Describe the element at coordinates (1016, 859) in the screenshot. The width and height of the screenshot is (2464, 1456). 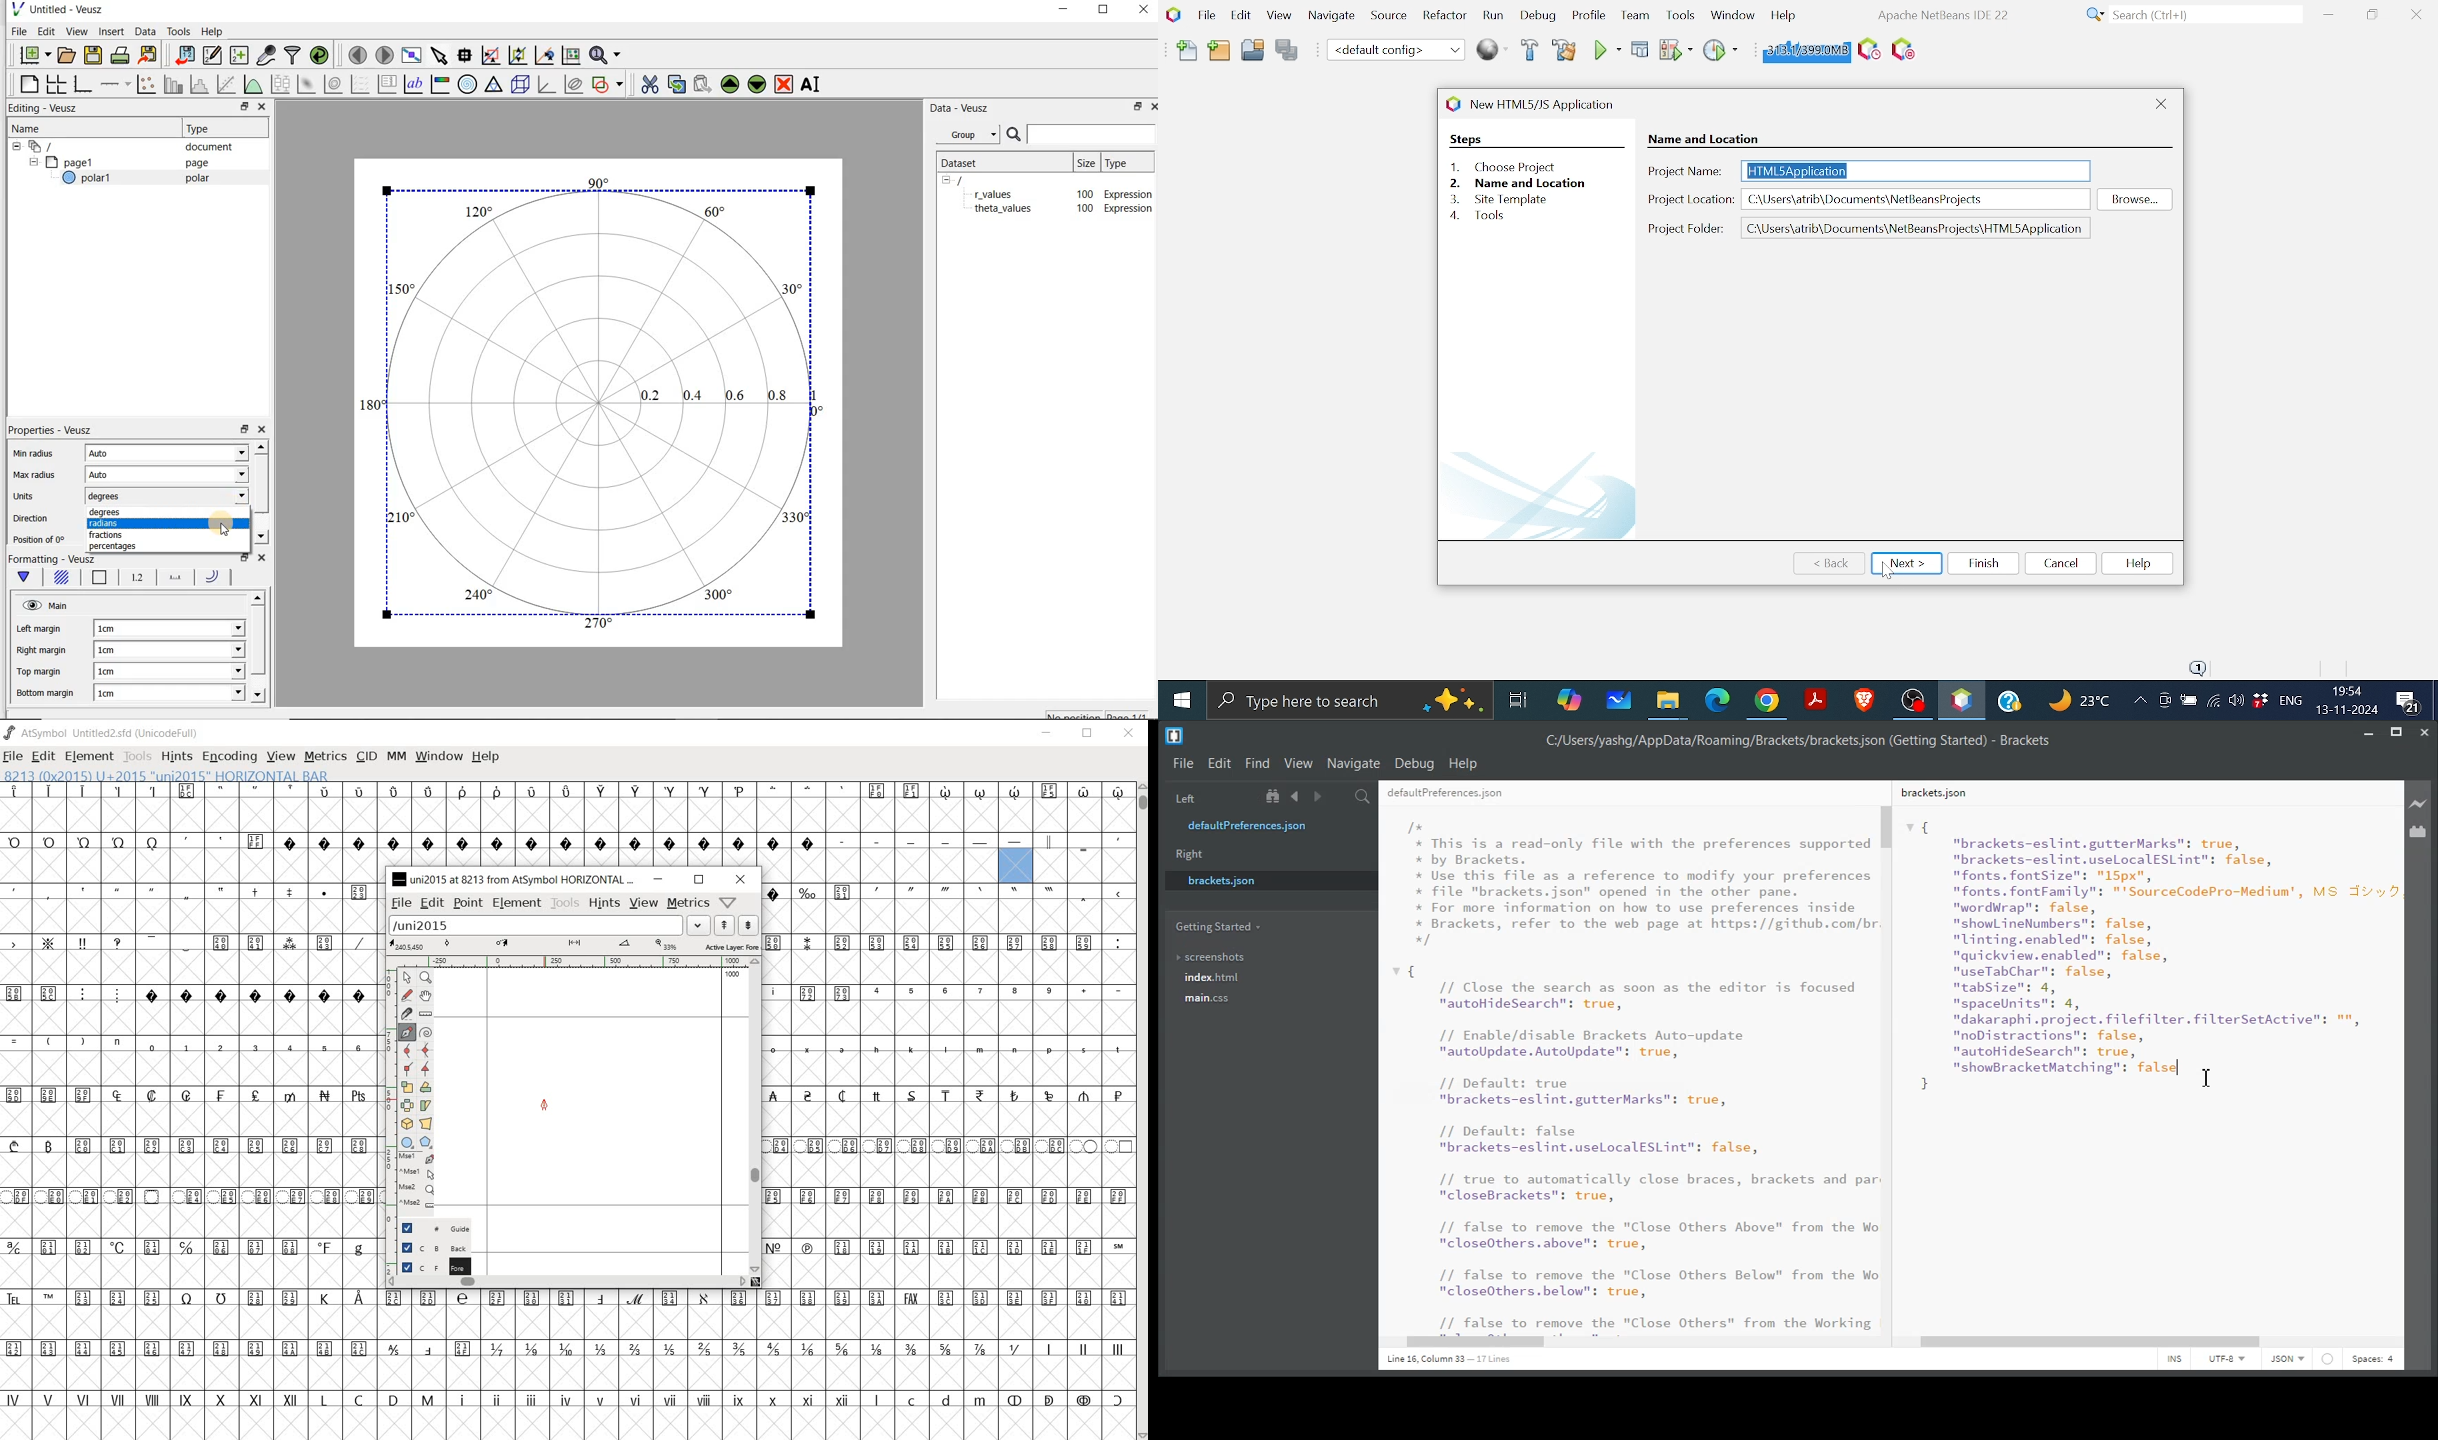
I see `8213 (0x2015) U+2015 "uni2015" HORIZONTAL BAR` at that location.